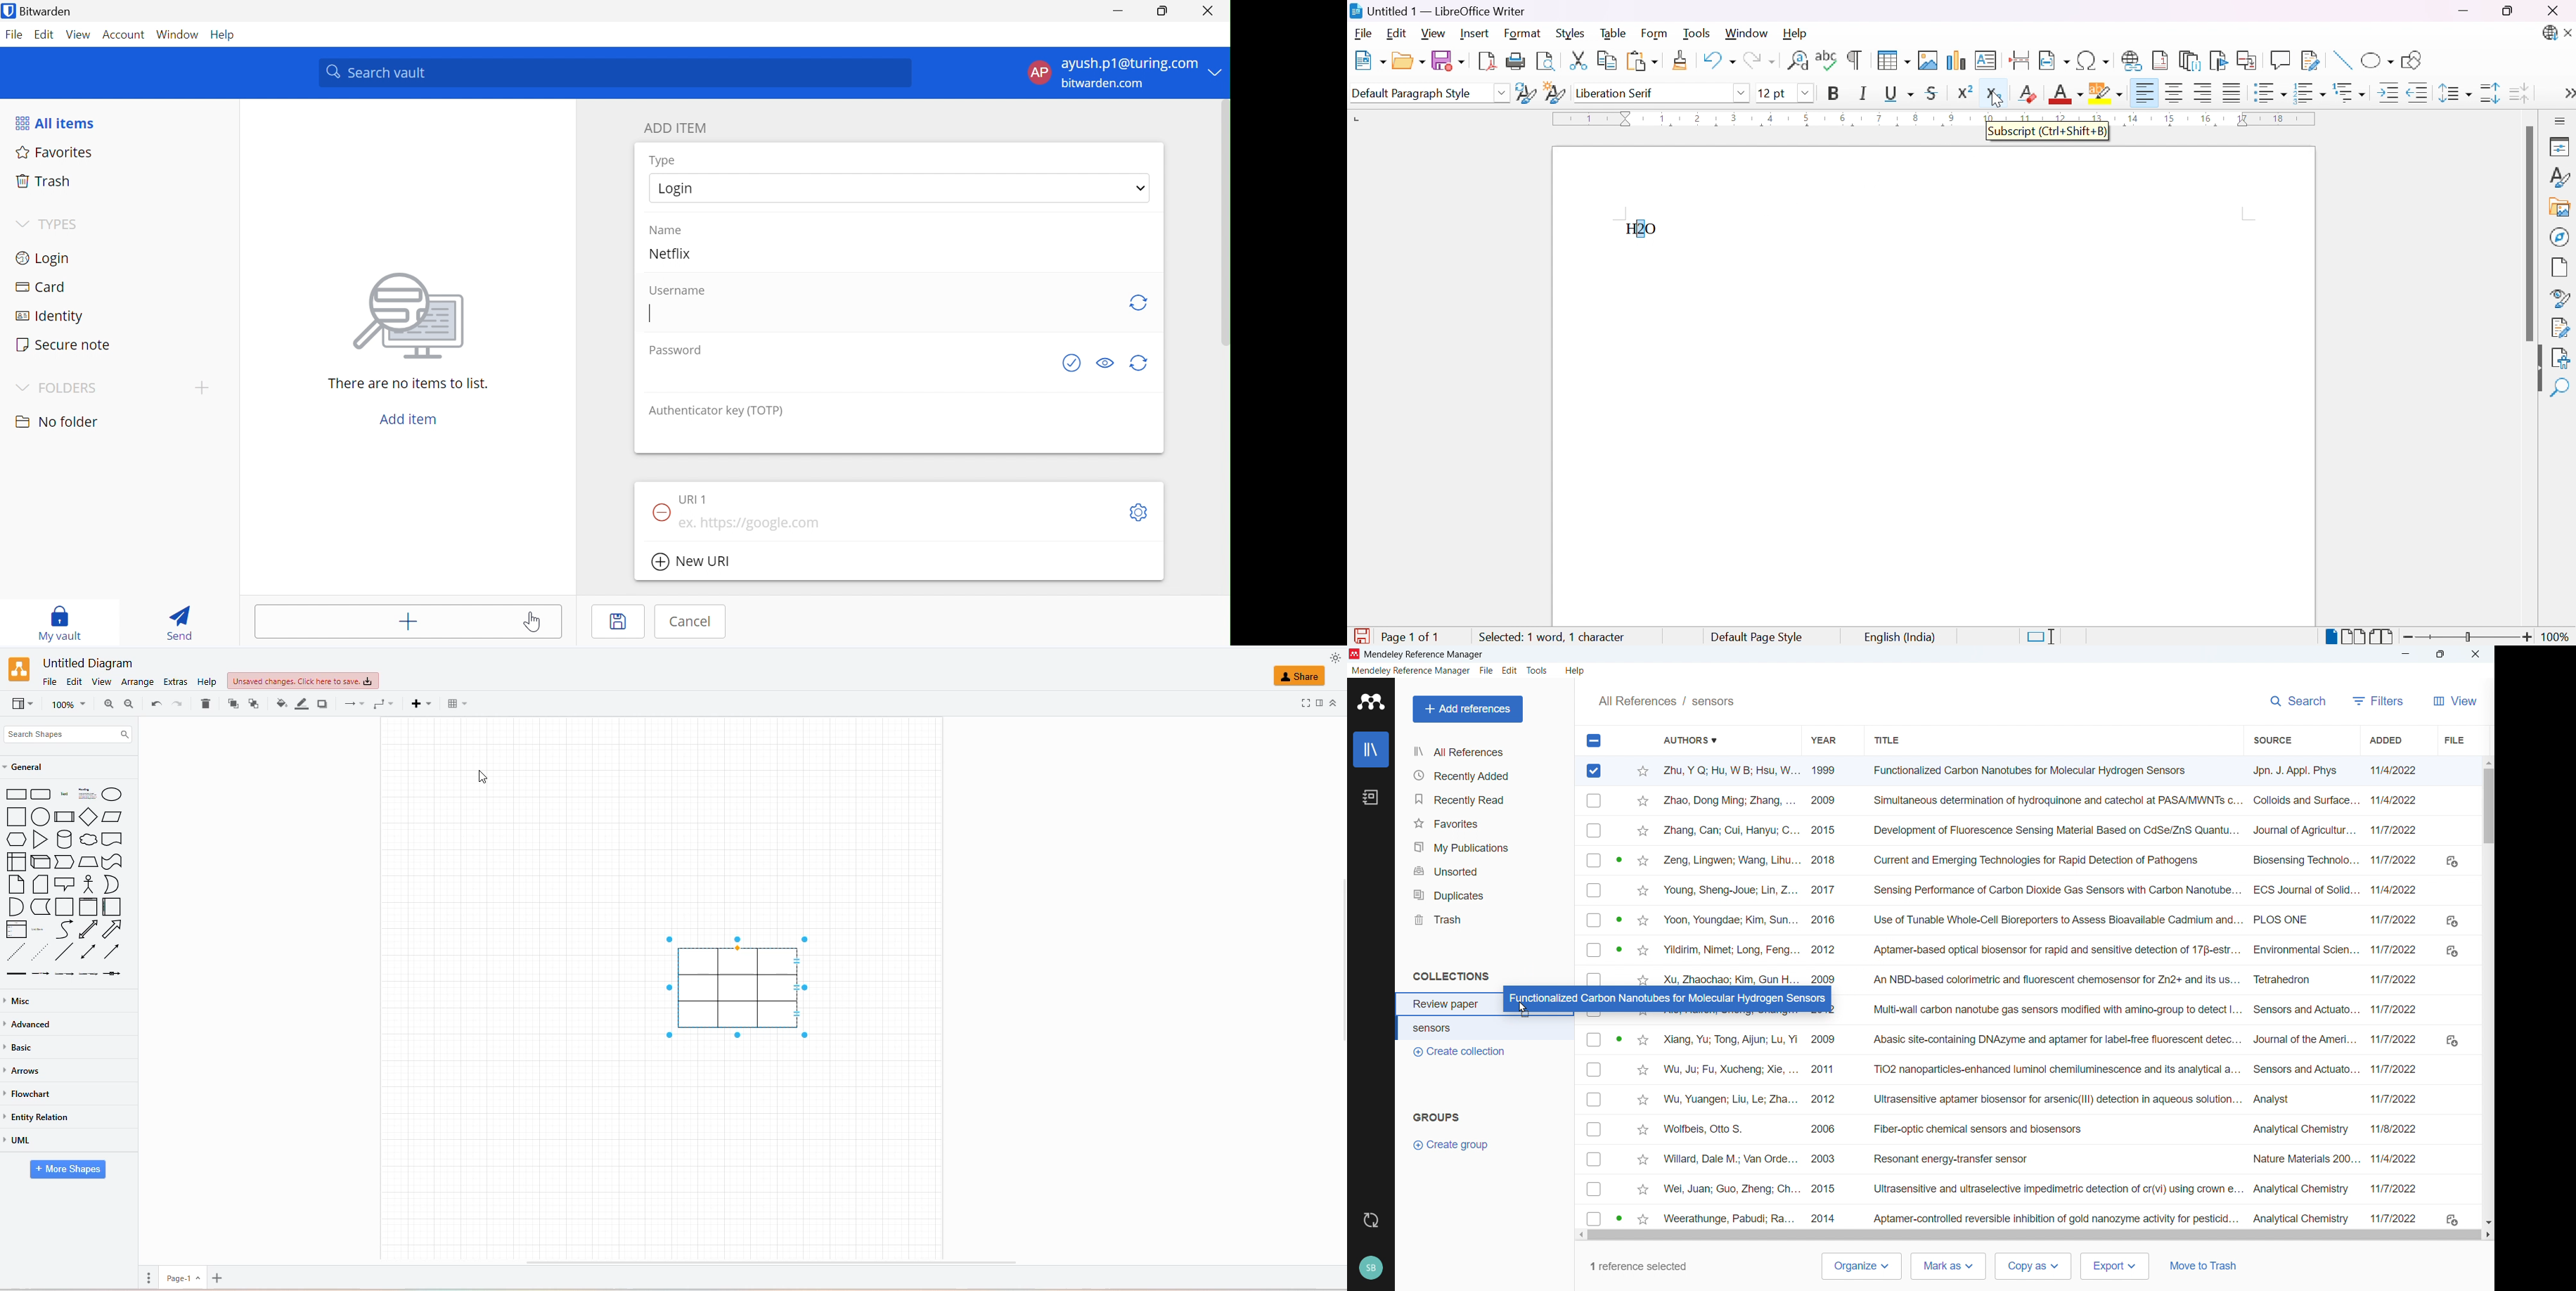  Describe the element at coordinates (1618, 1217) in the screenshot. I see `PDF available` at that location.